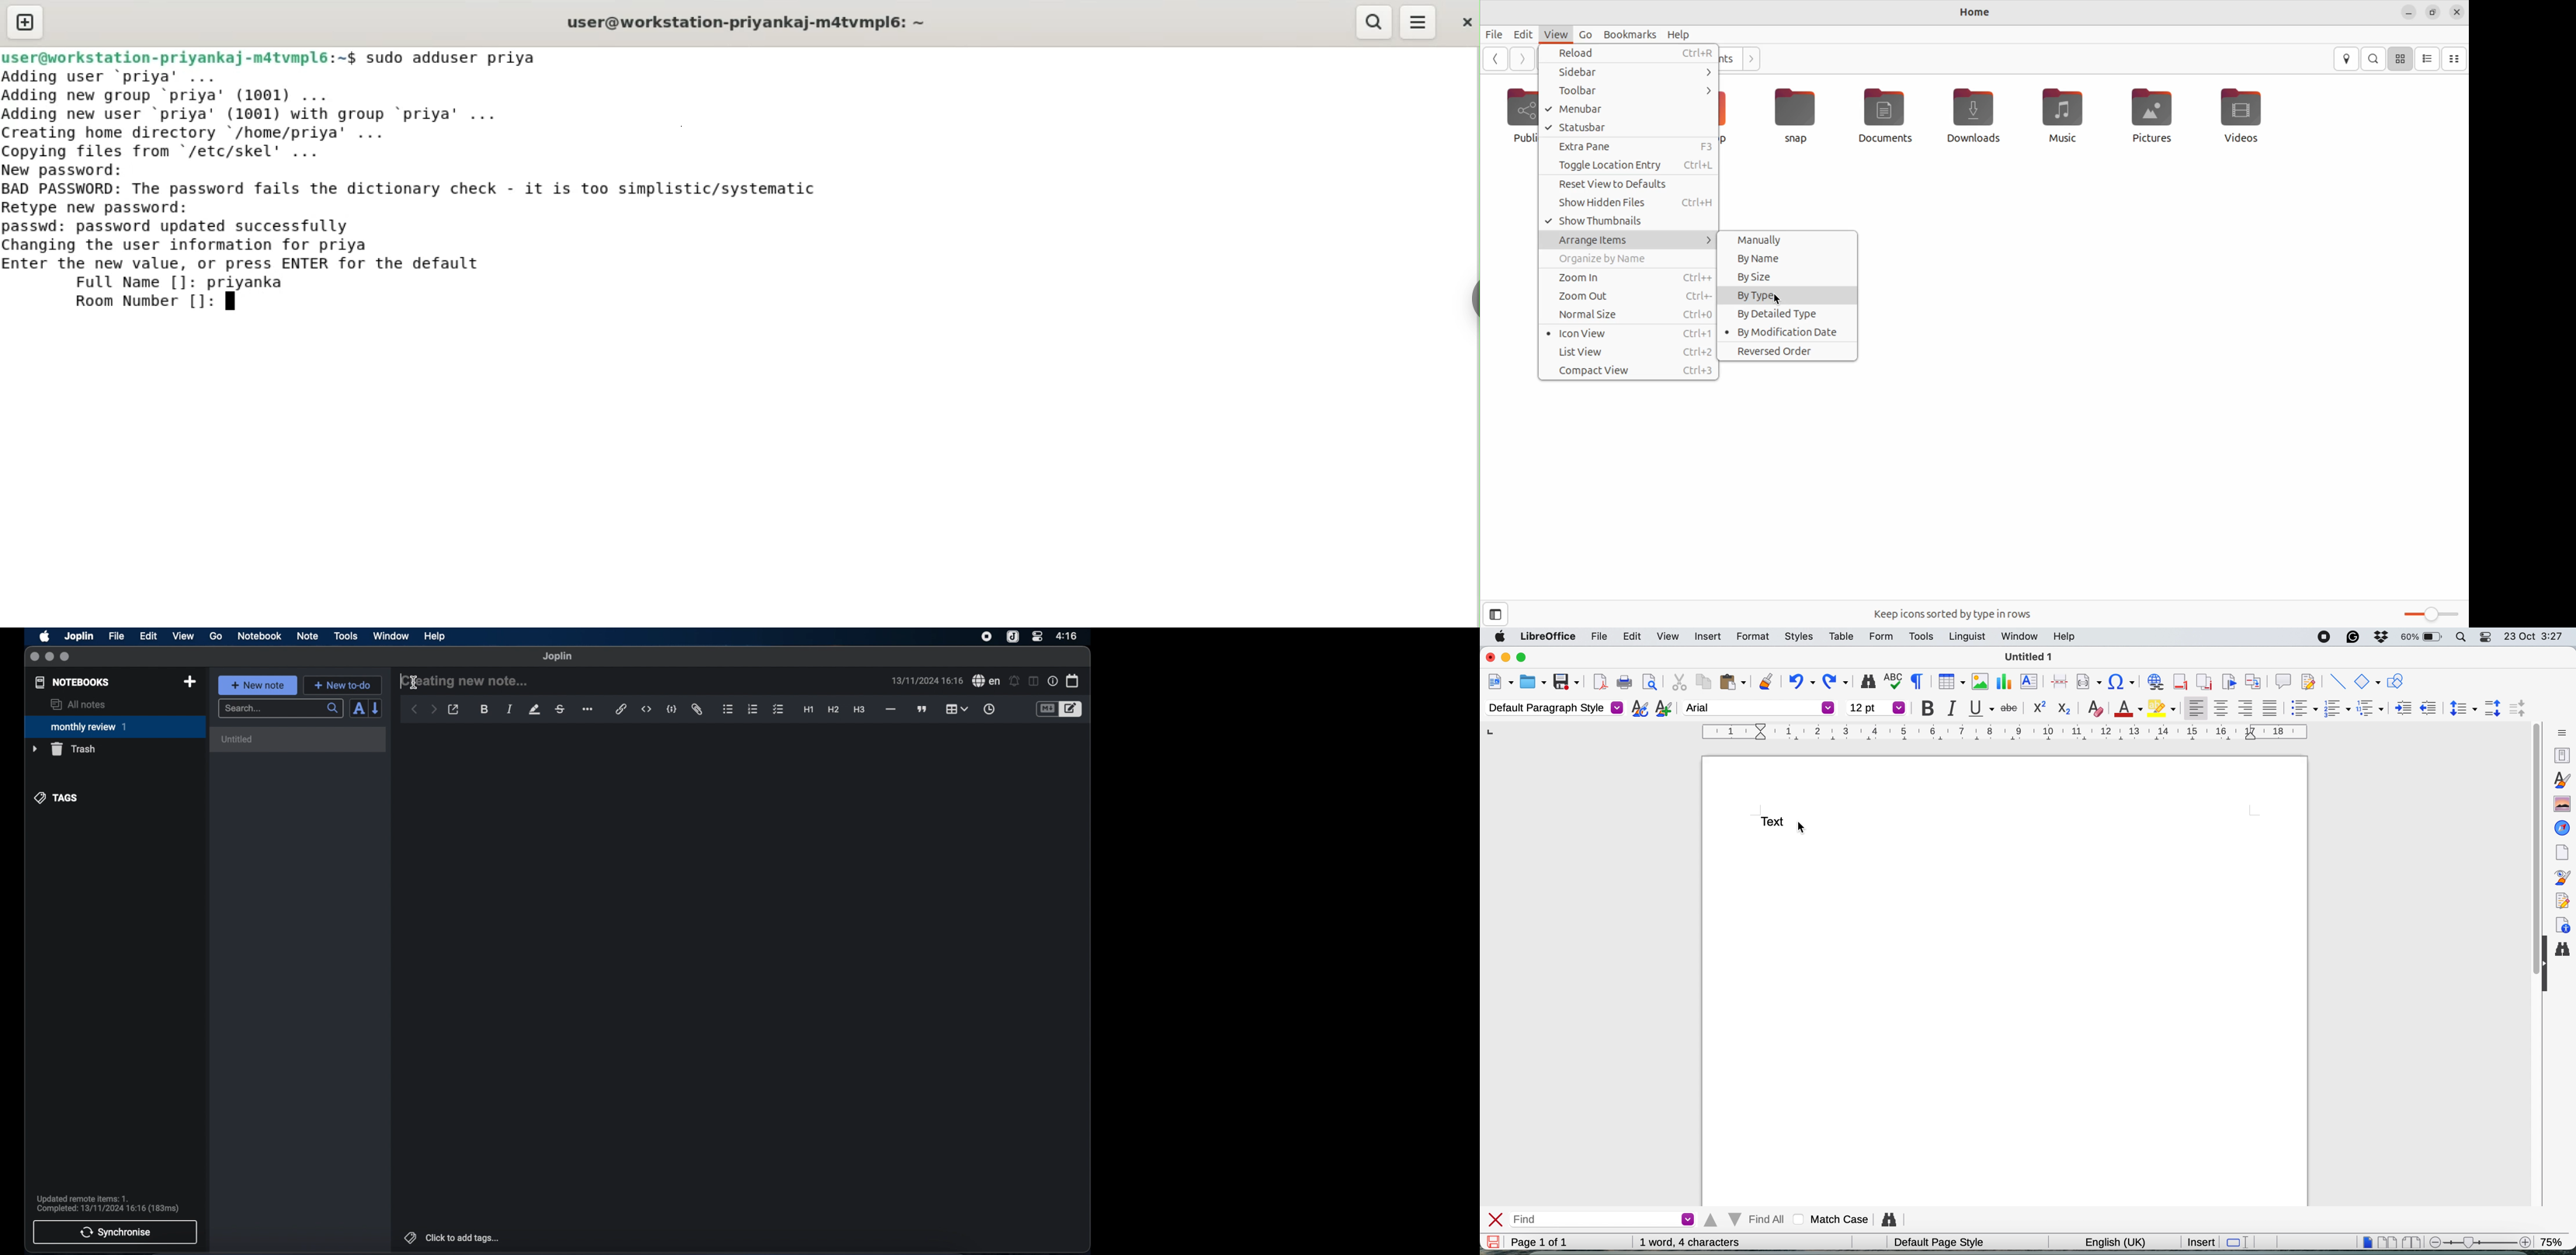 The height and width of the screenshot is (1260, 2576). What do you see at coordinates (239, 739) in the screenshot?
I see `untitled` at bounding box center [239, 739].